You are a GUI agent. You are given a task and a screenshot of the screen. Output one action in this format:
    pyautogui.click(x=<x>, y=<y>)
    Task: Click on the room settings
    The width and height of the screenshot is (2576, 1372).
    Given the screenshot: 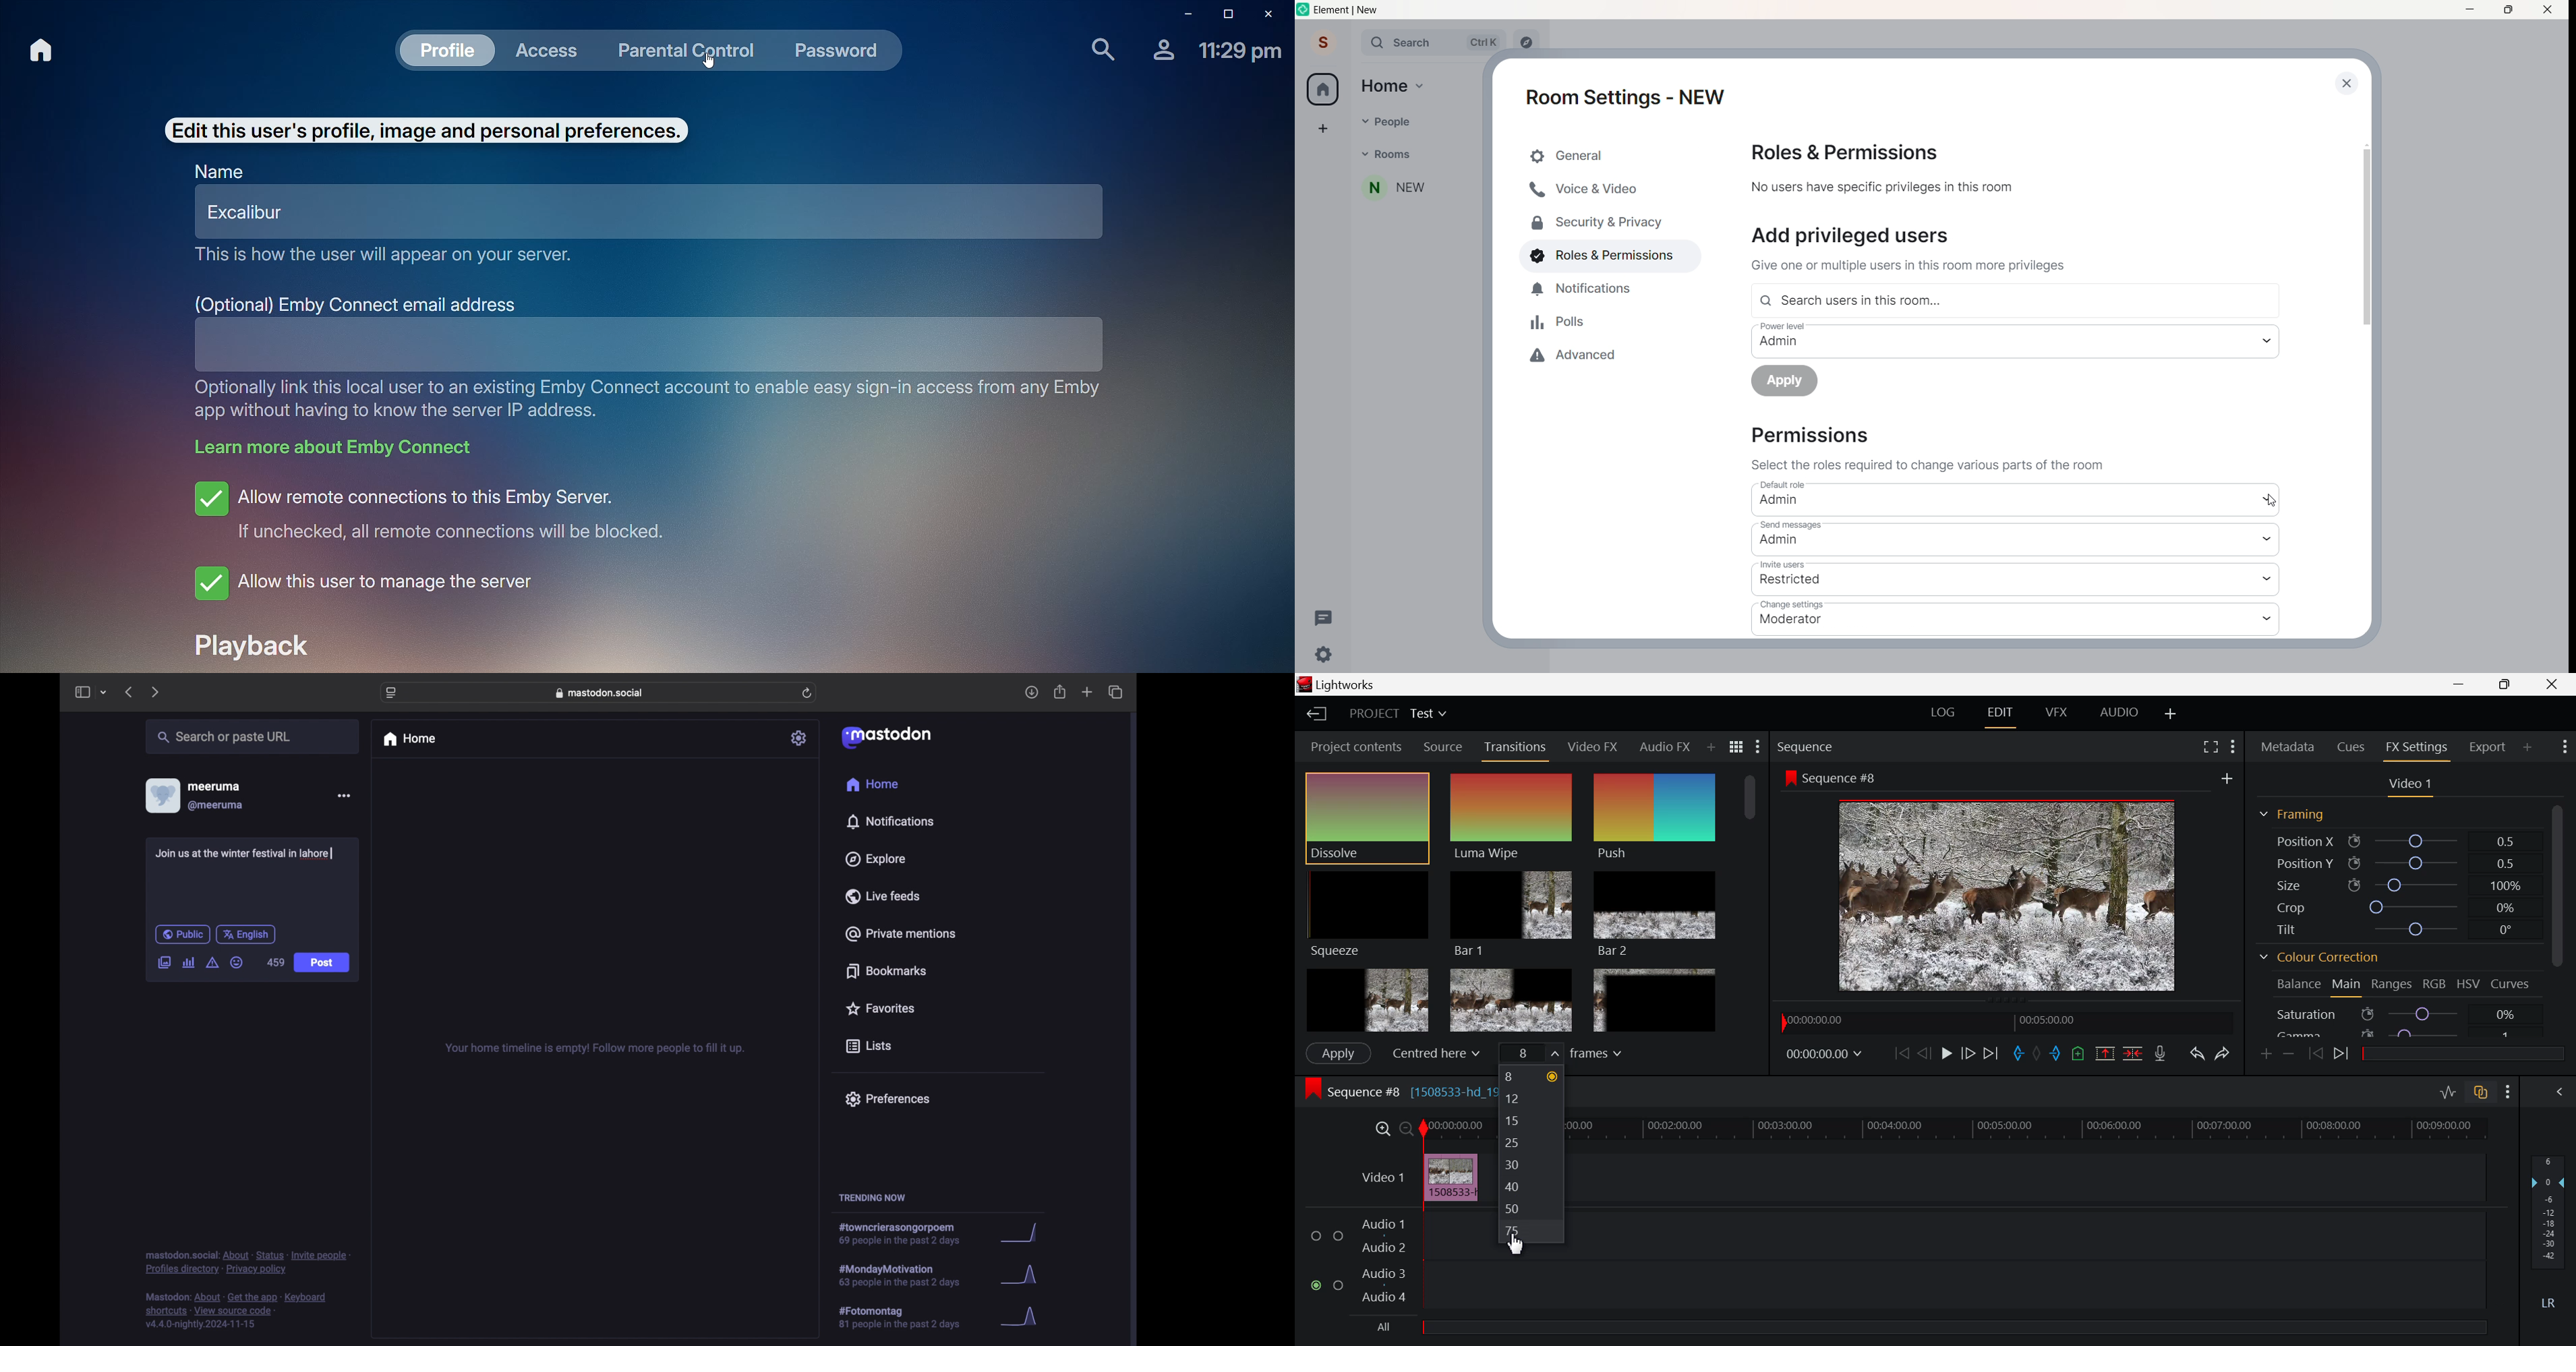 What is the action you would take?
    pyautogui.click(x=1629, y=95)
    